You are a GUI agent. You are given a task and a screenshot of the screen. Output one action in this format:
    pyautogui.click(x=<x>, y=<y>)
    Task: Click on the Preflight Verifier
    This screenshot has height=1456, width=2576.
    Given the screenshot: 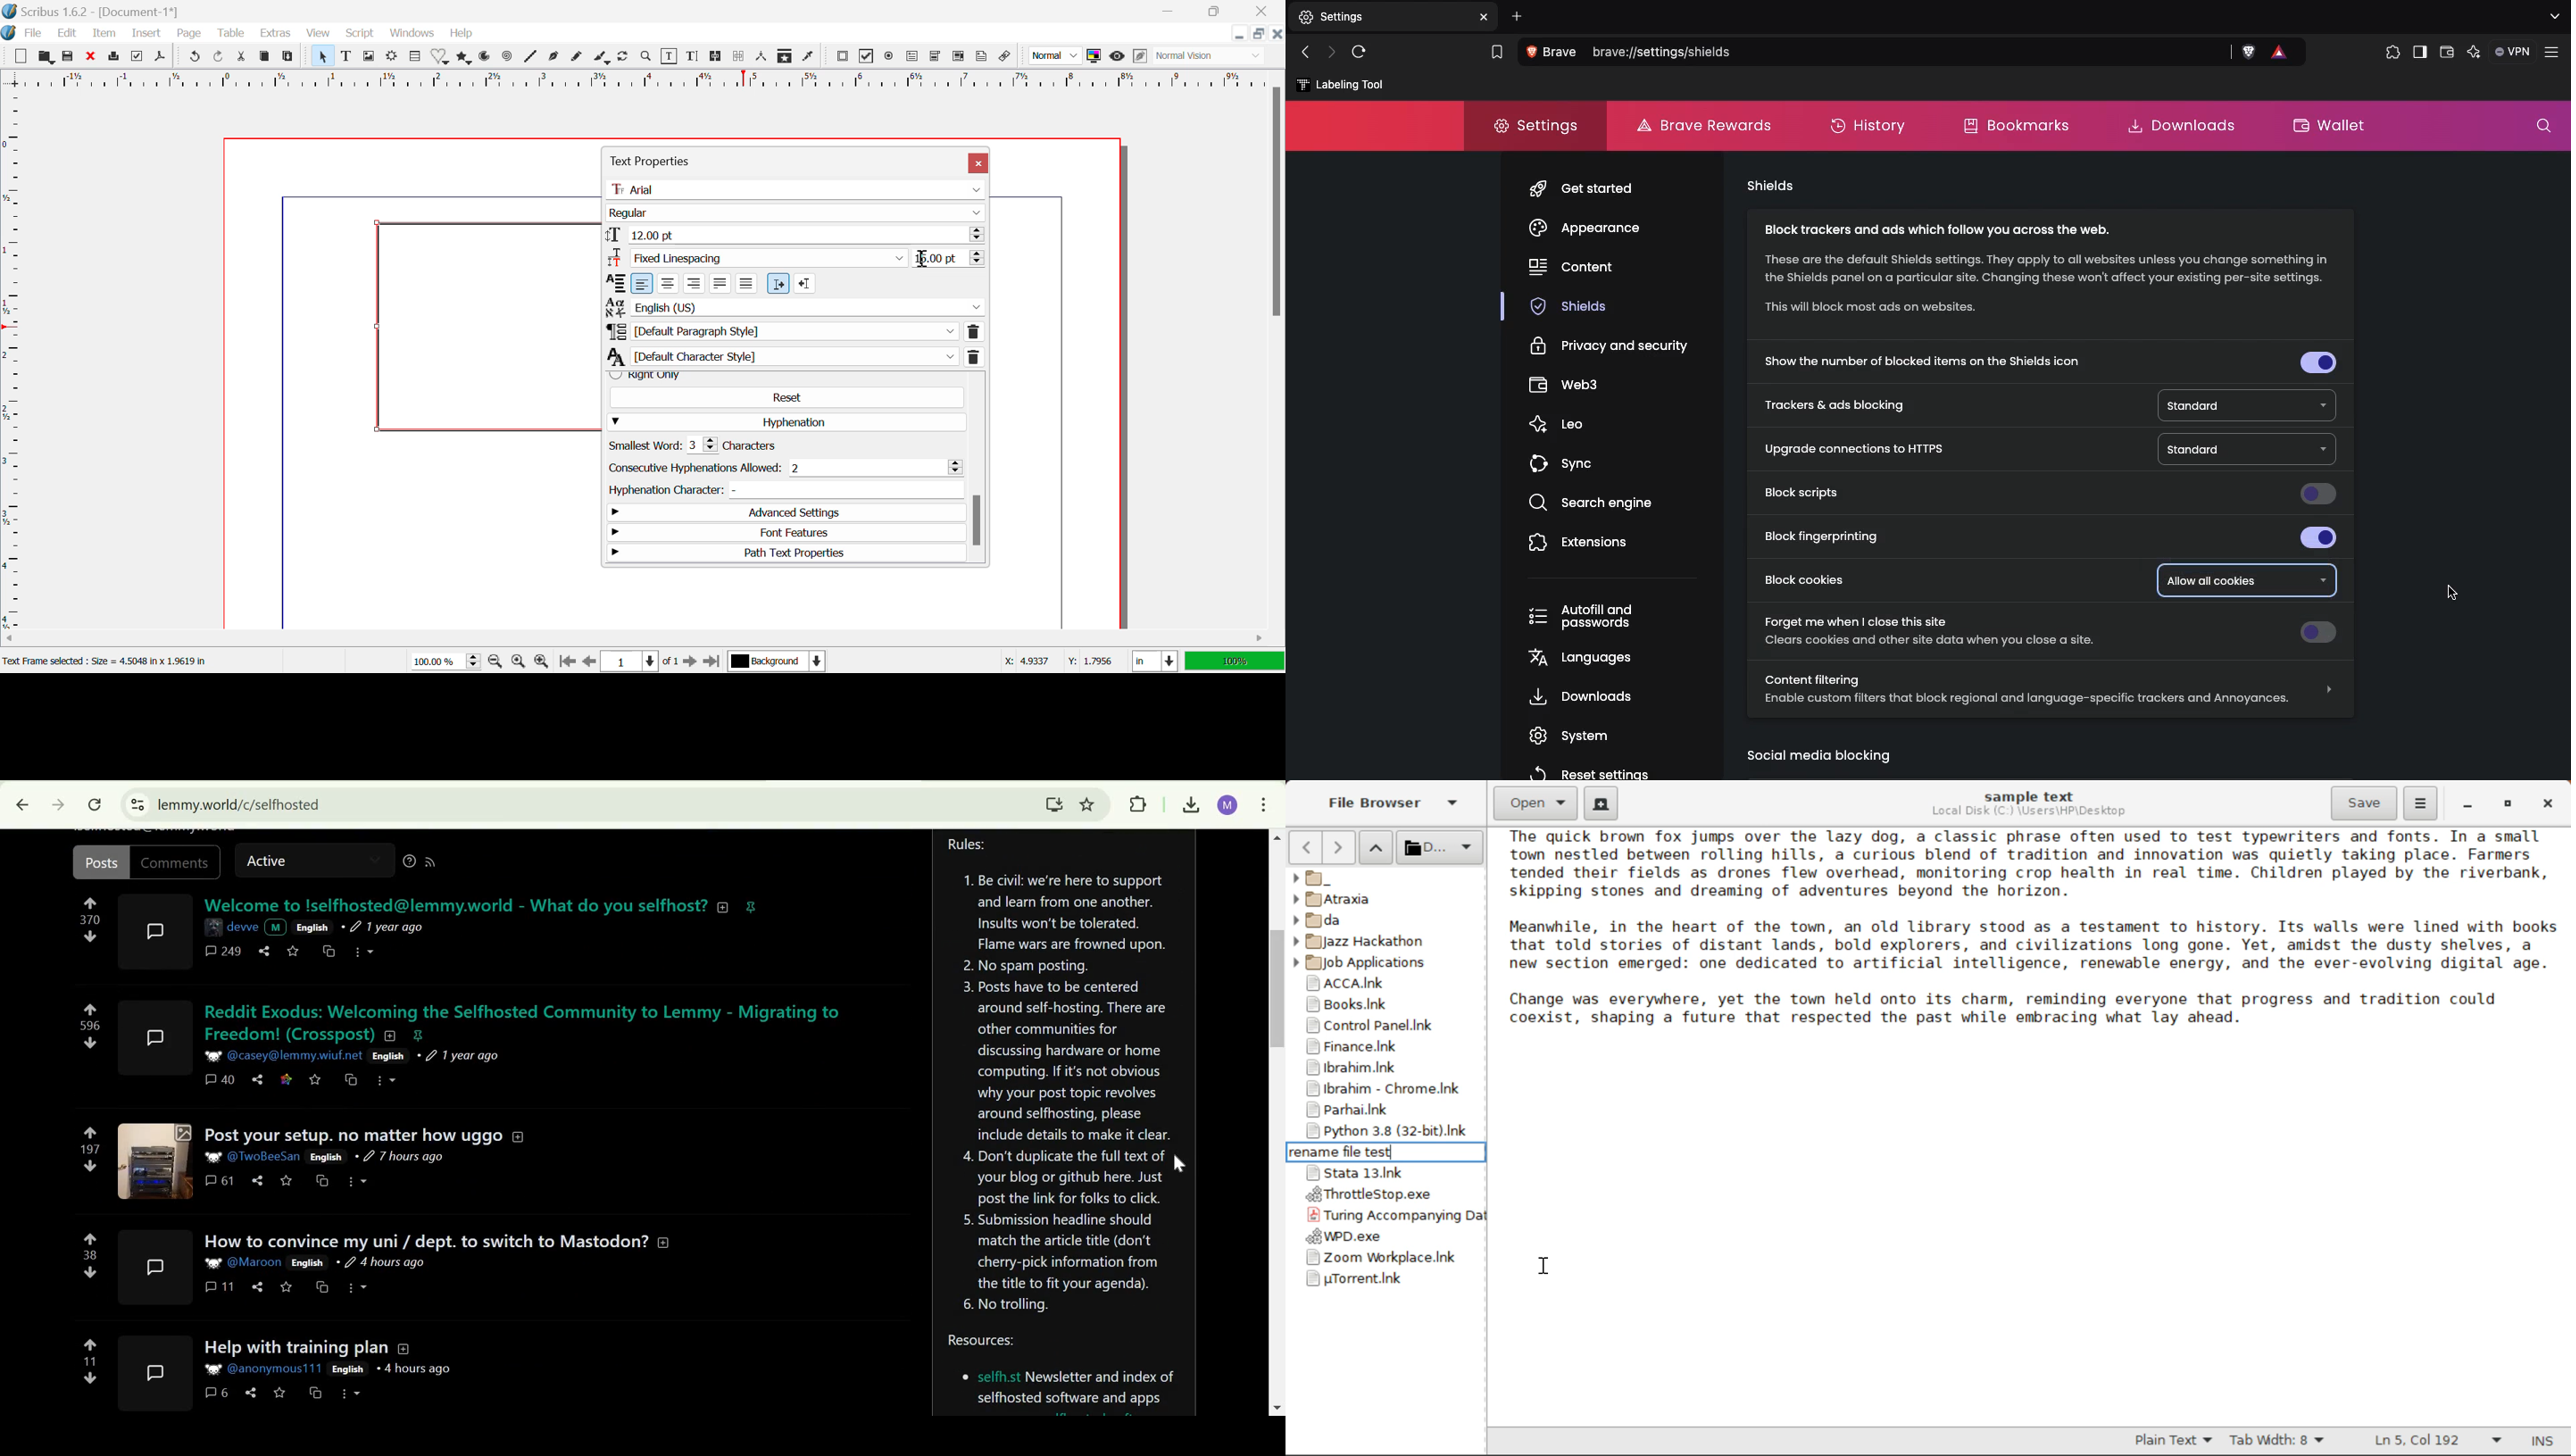 What is the action you would take?
    pyautogui.click(x=137, y=58)
    